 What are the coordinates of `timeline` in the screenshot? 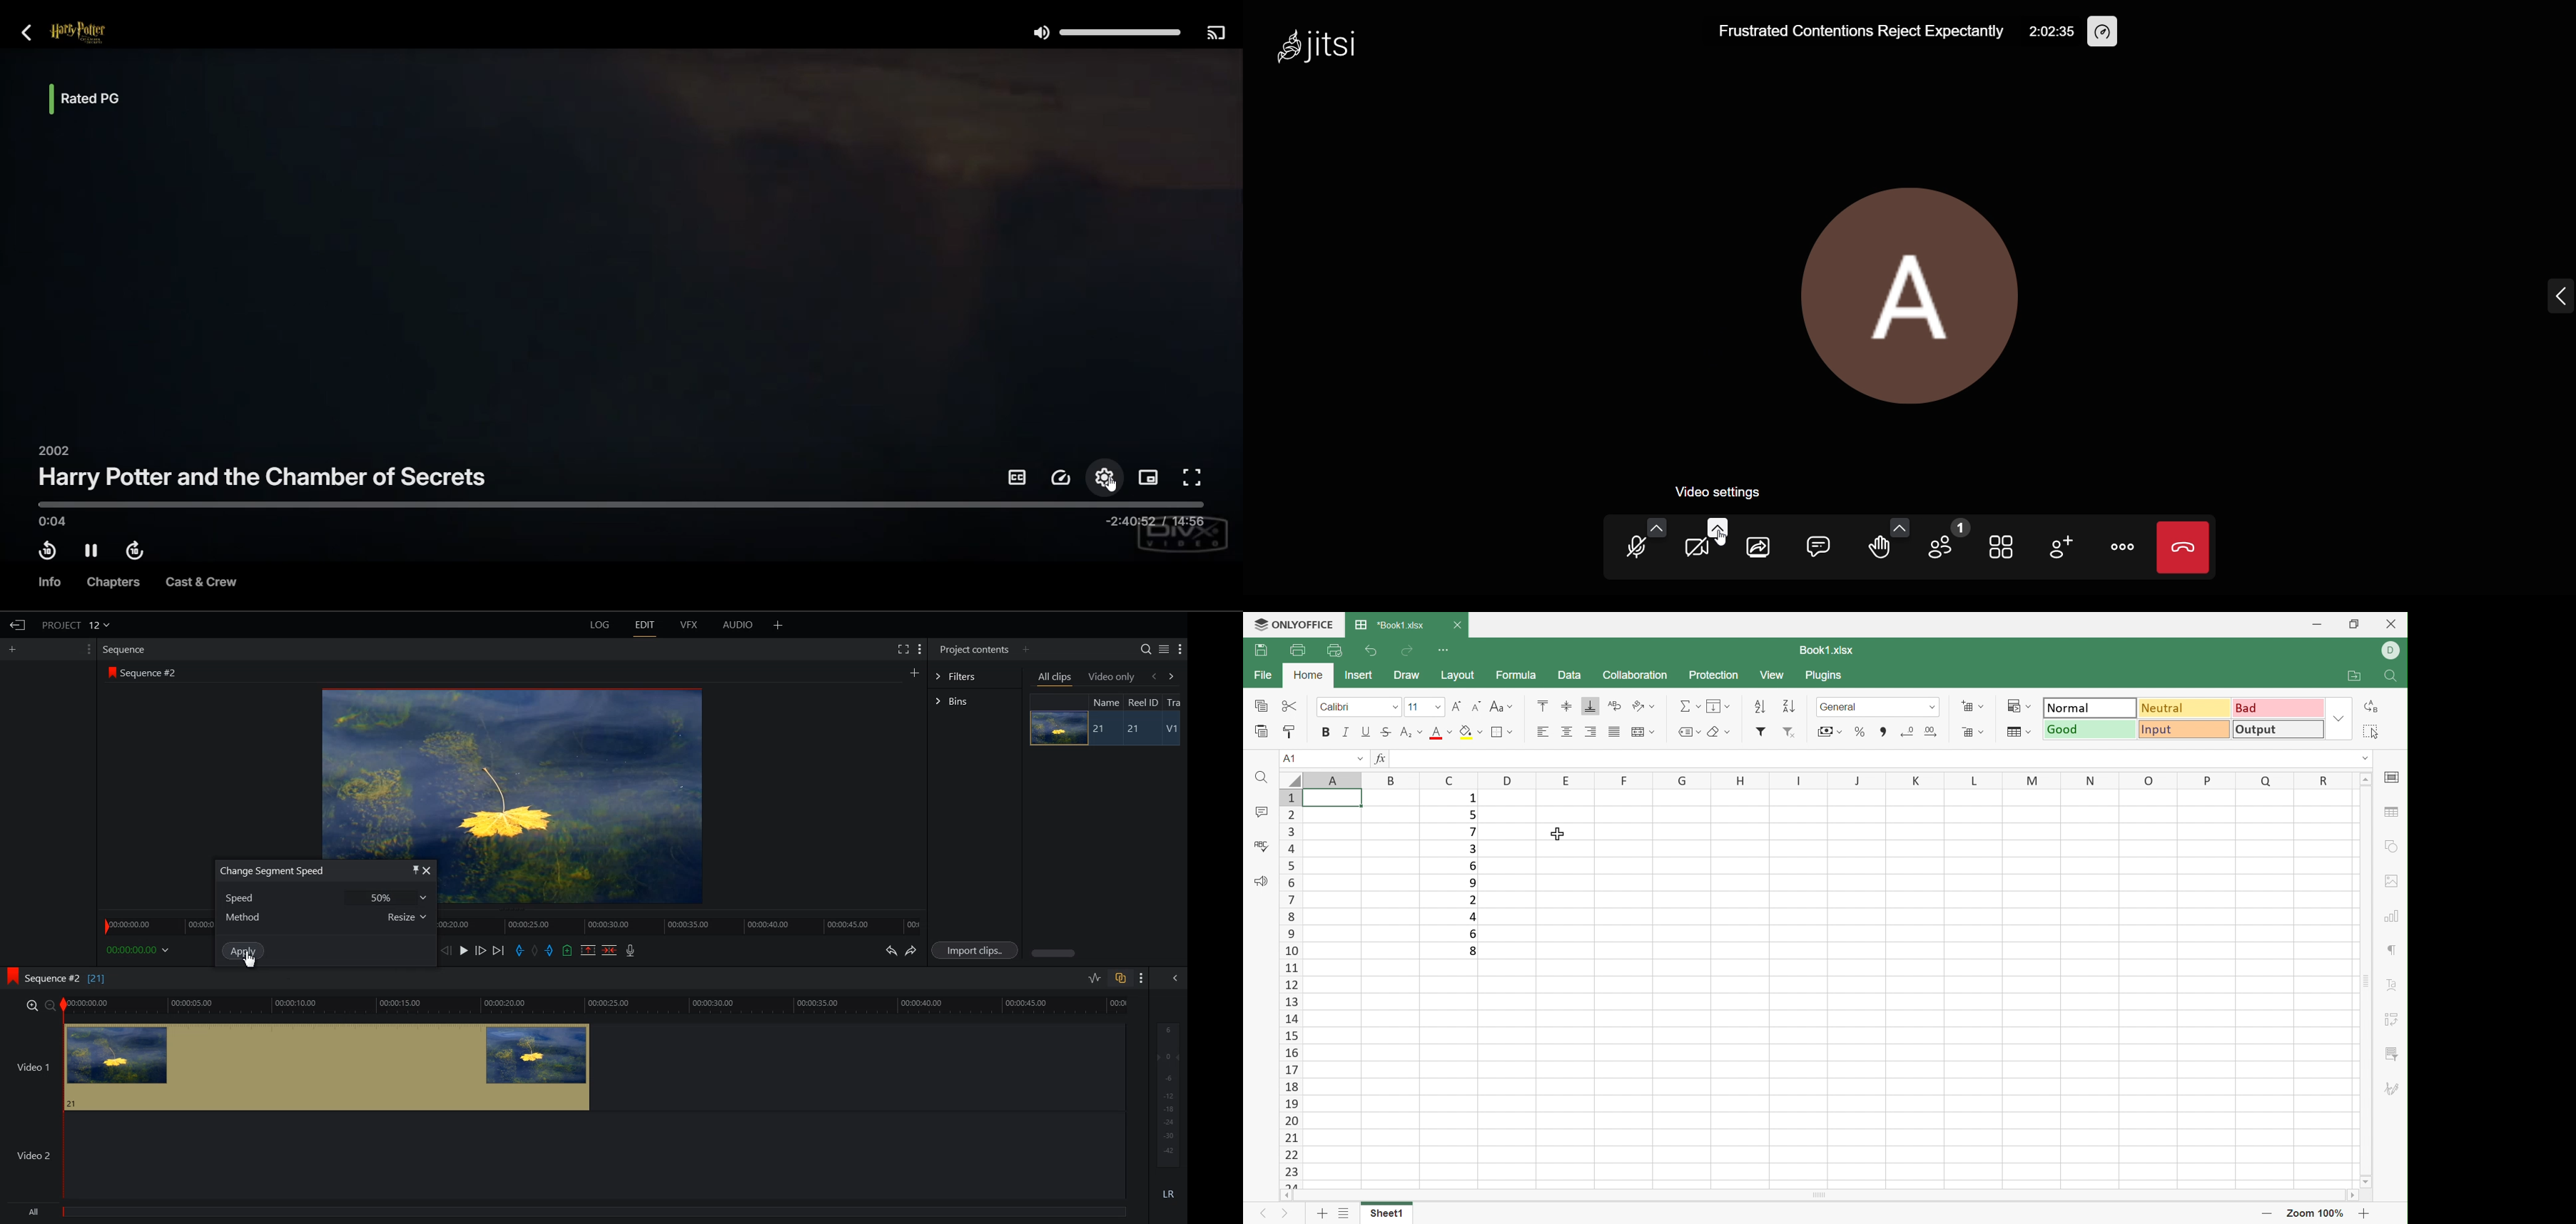 It's located at (149, 924).